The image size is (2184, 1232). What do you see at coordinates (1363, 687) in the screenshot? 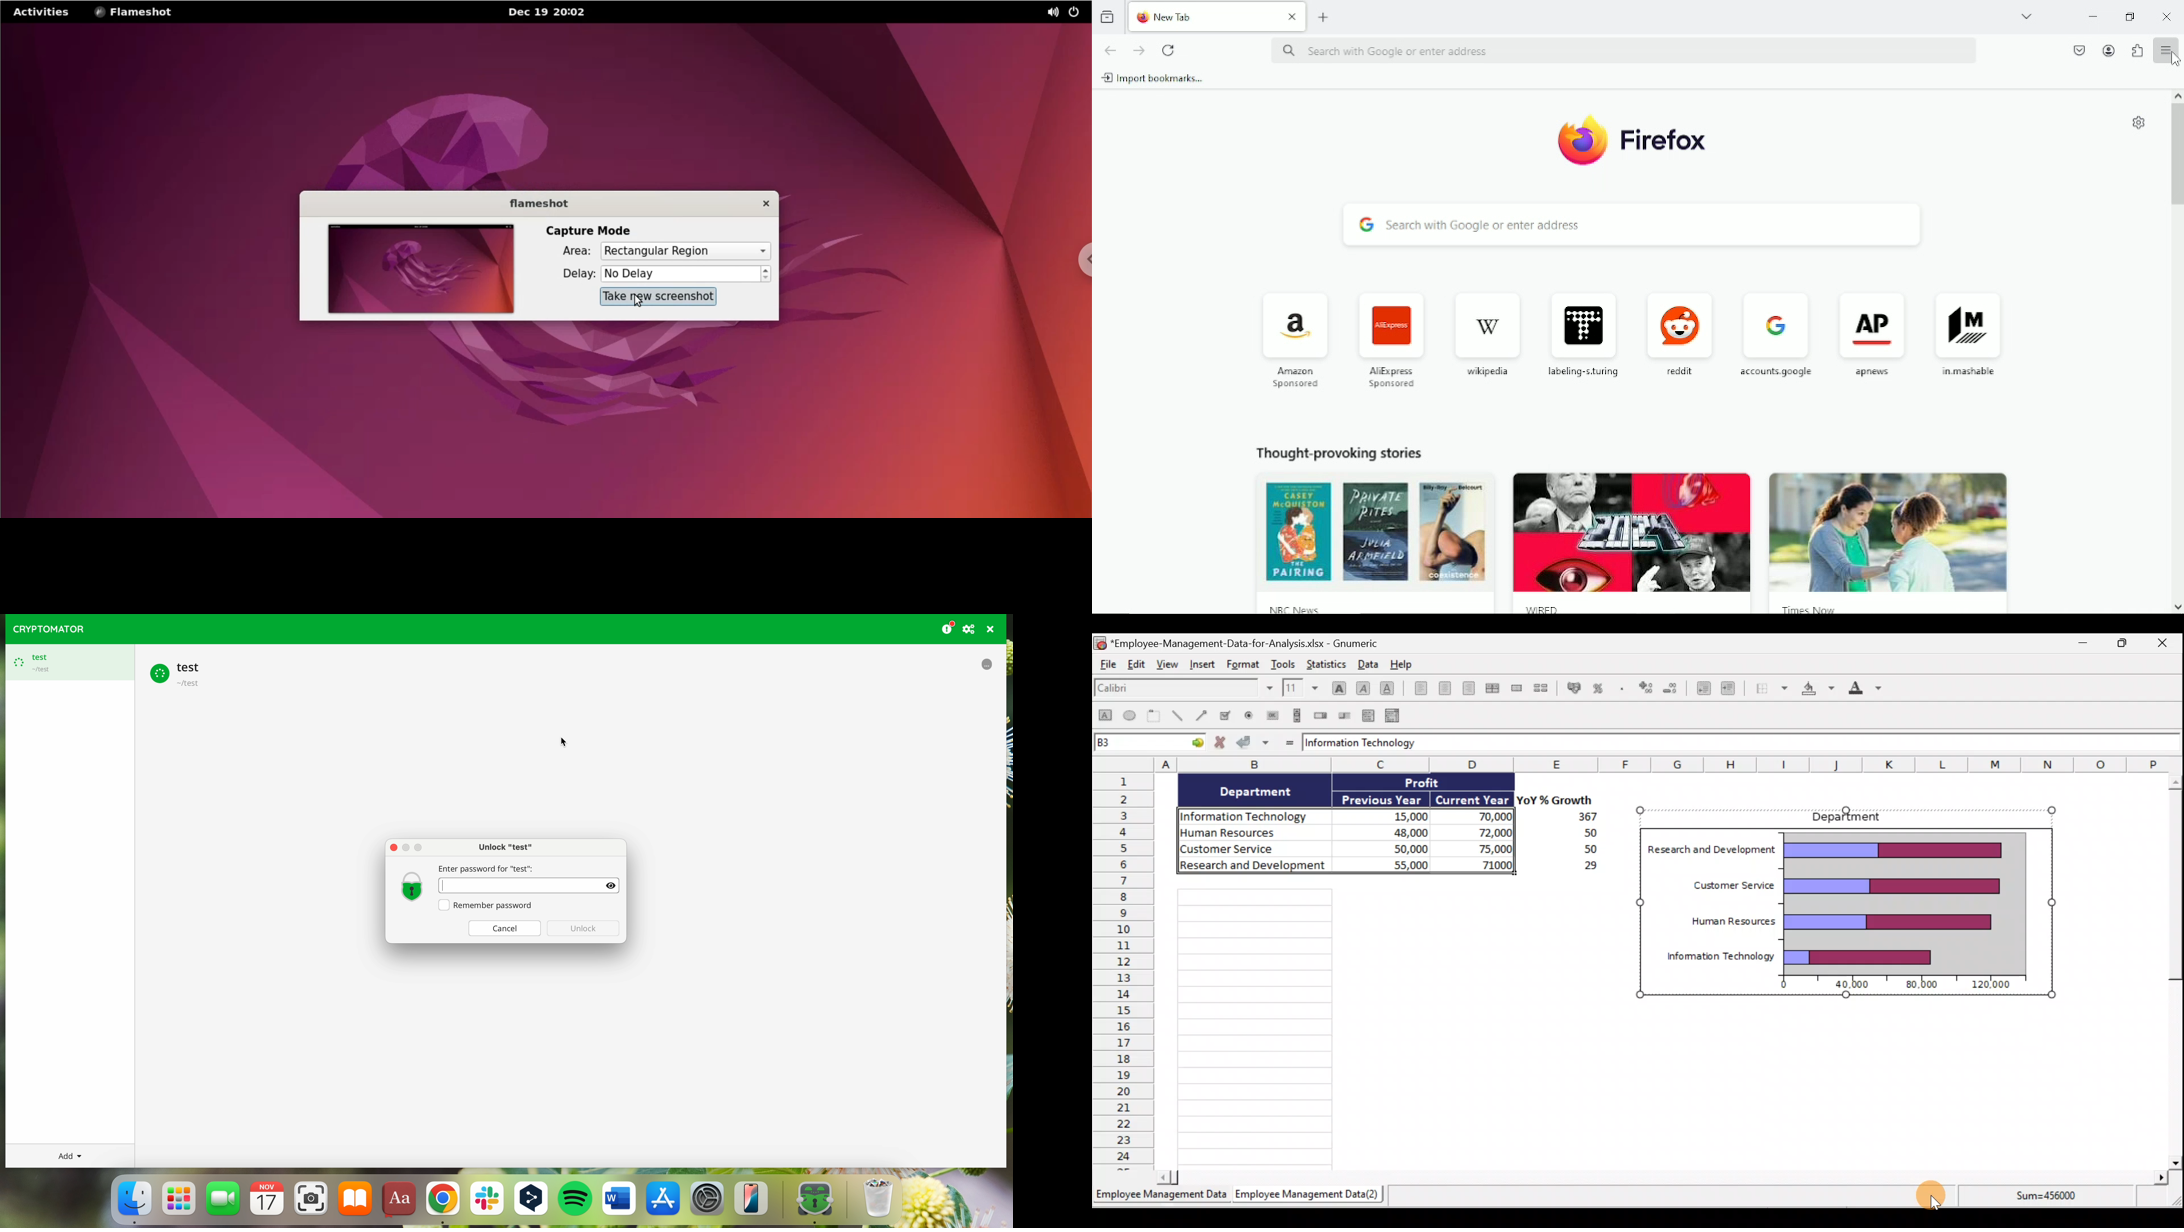
I see `Italic` at bounding box center [1363, 687].